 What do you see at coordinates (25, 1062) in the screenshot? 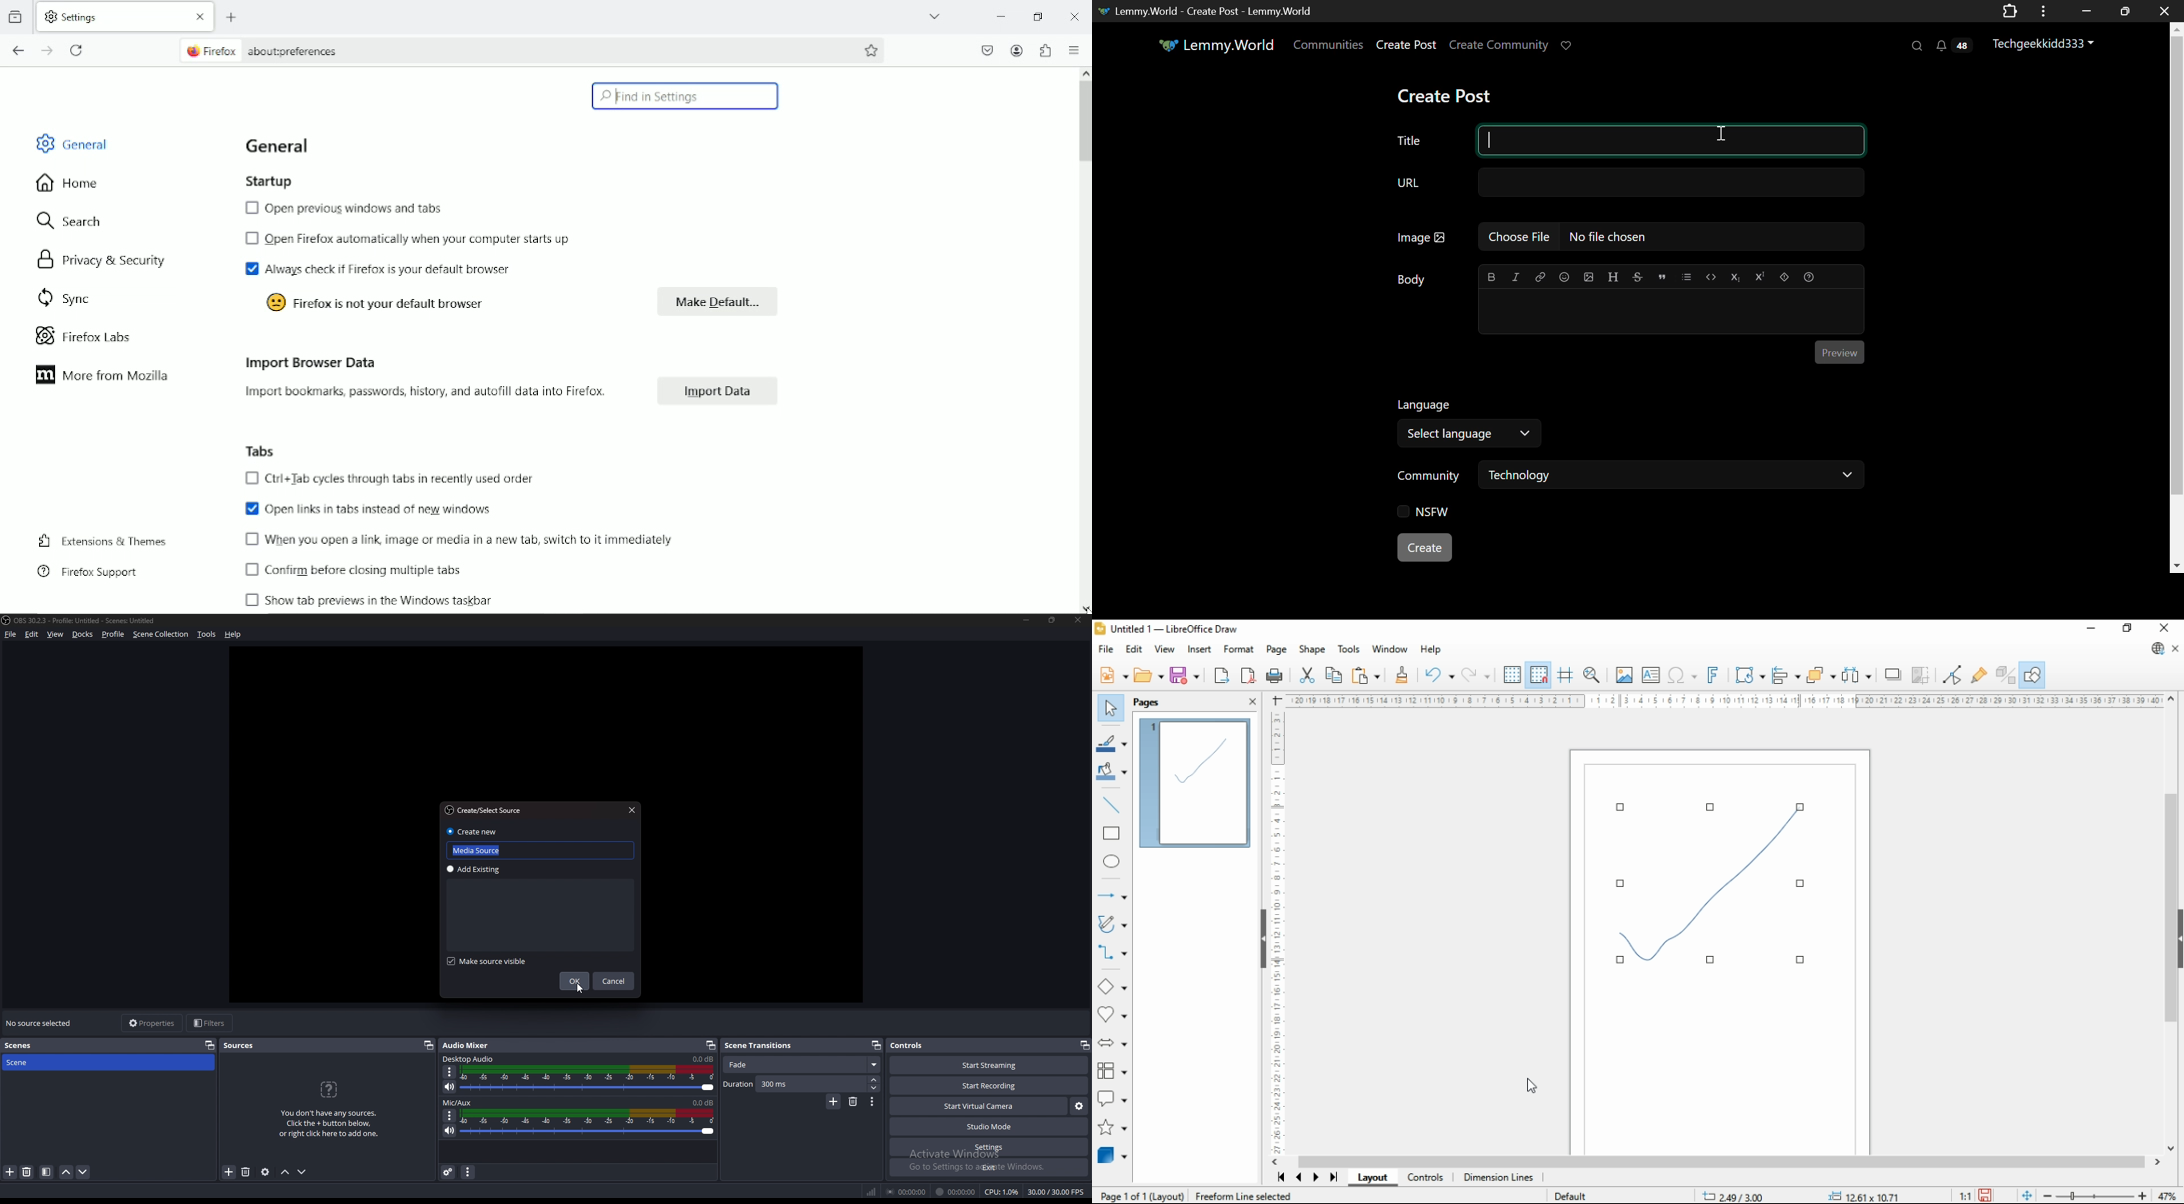
I see ` Scene scene` at bounding box center [25, 1062].